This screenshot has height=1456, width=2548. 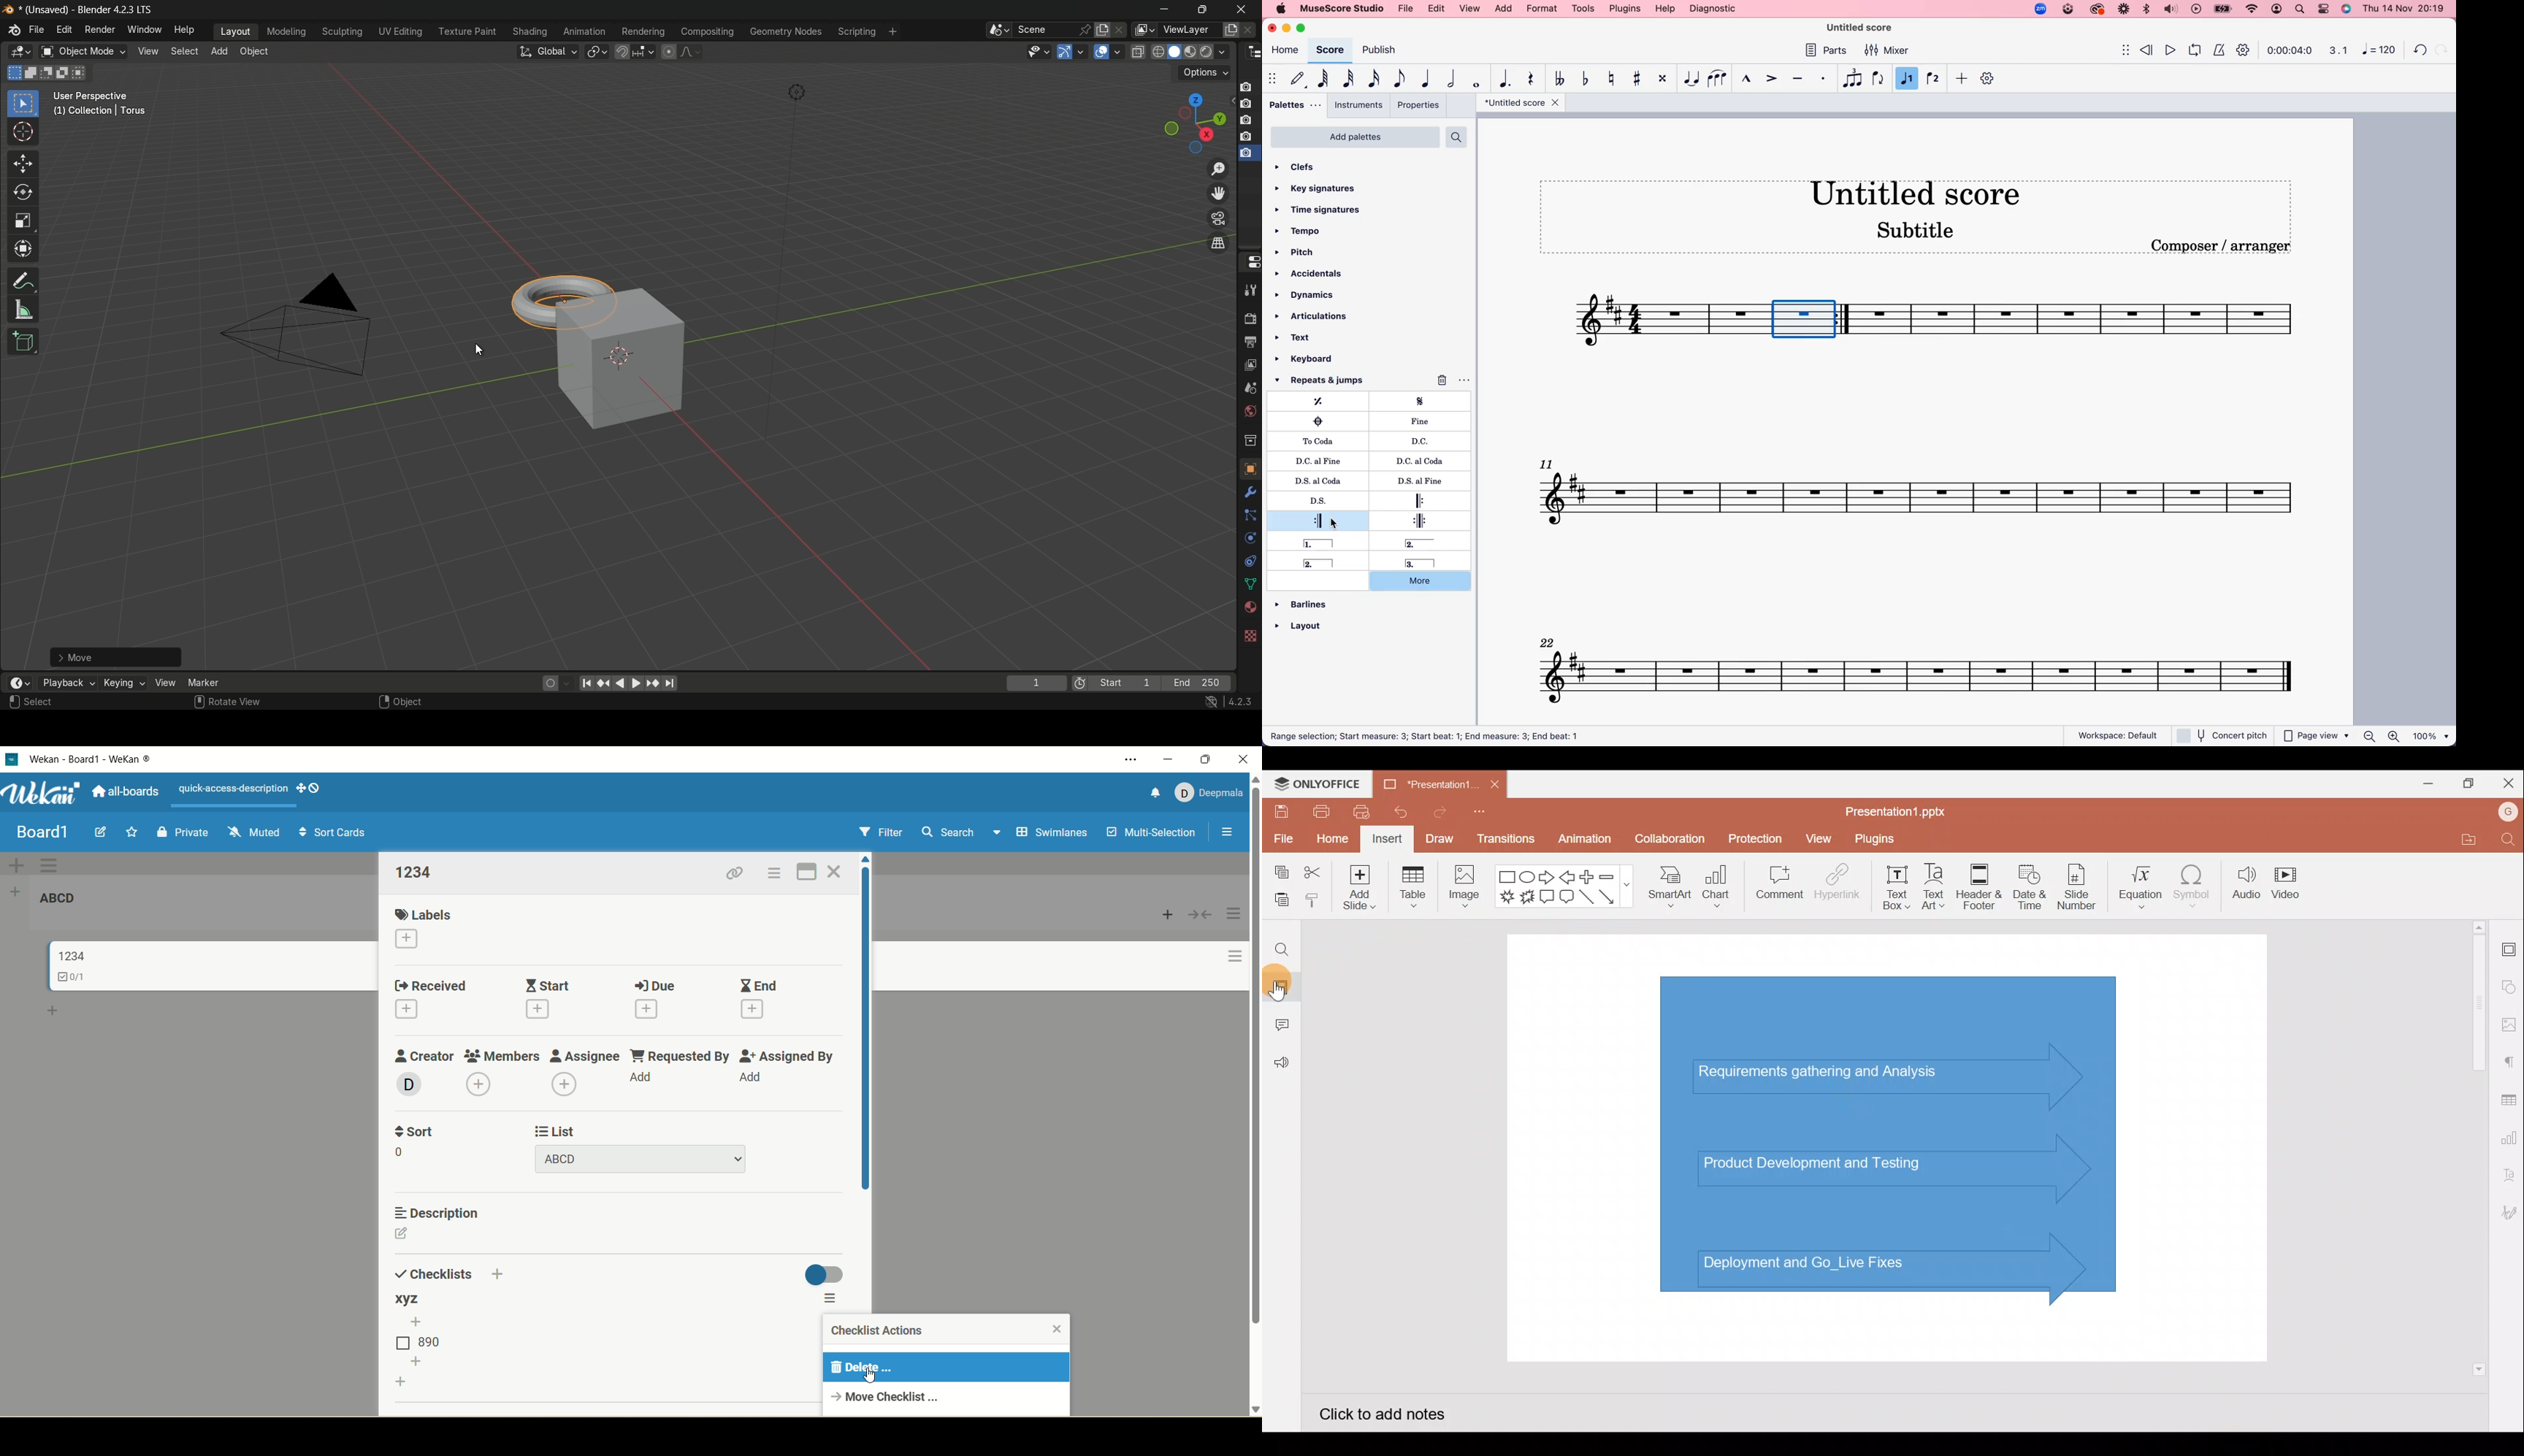 What do you see at coordinates (1878, 78) in the screenshot?
I see `flip direction` at bounding box center [1878, 78].